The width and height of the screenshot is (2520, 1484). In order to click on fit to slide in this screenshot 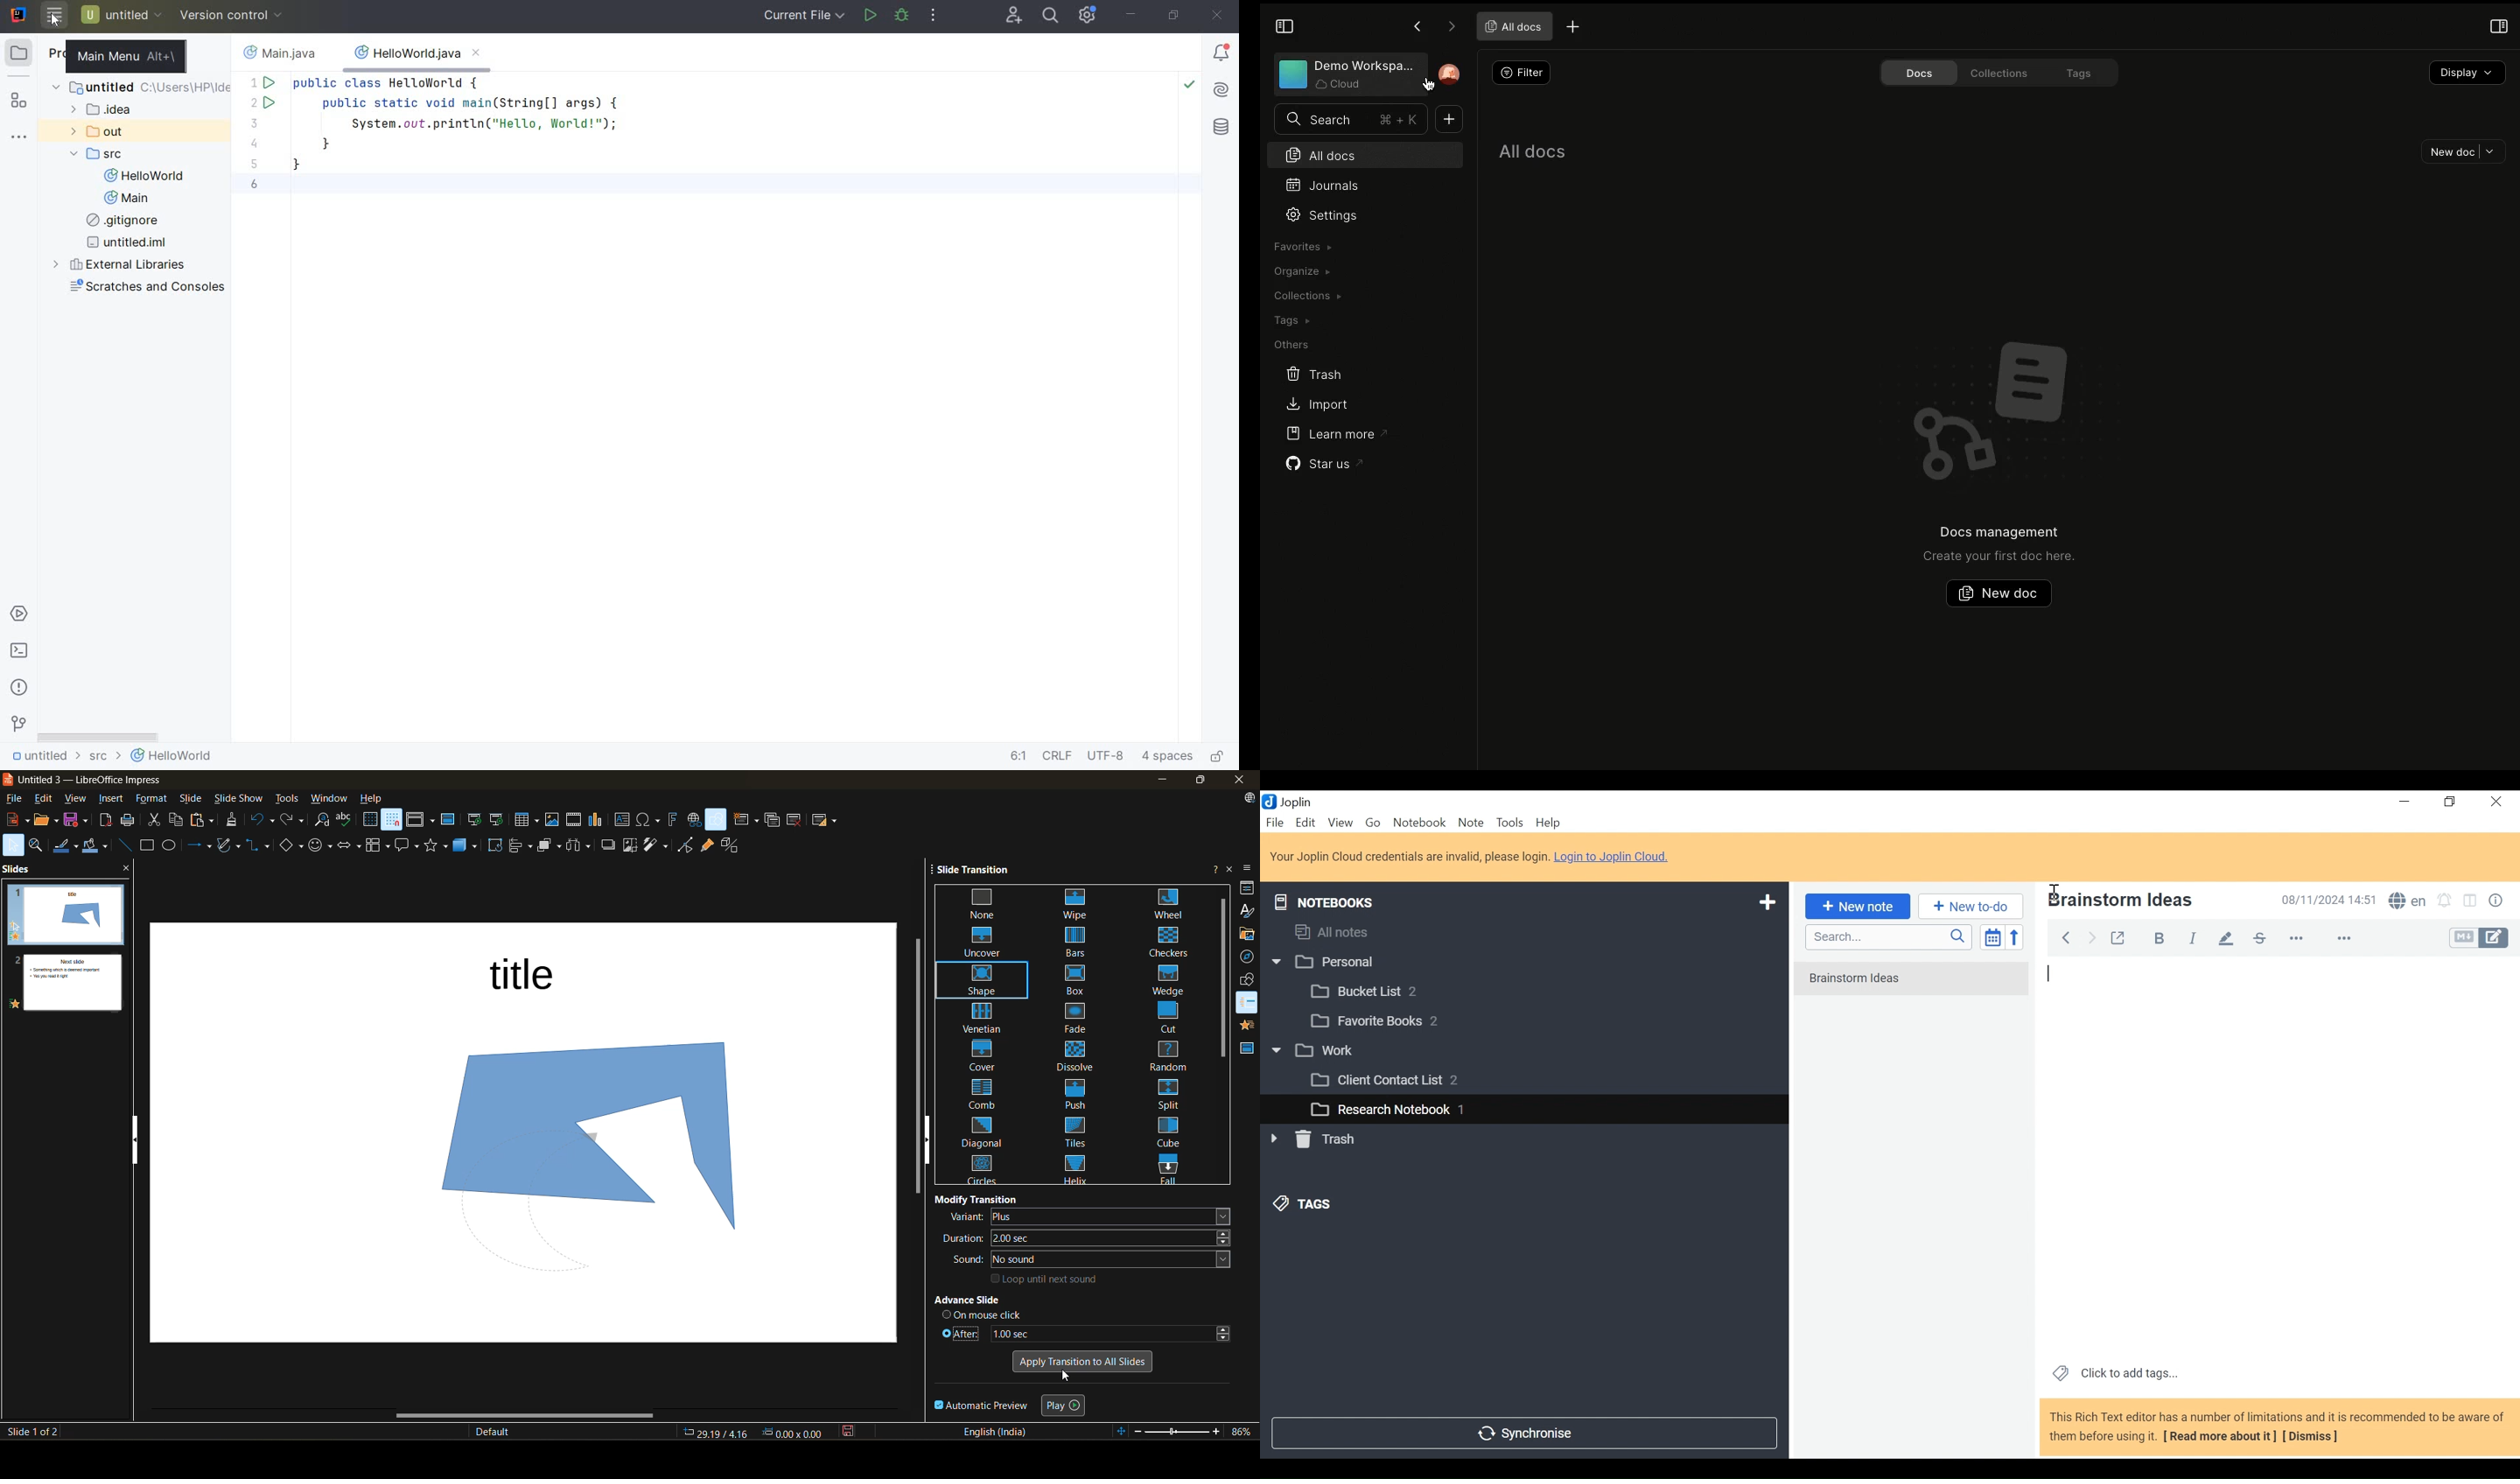, I will do `click(1123, 1430)`.